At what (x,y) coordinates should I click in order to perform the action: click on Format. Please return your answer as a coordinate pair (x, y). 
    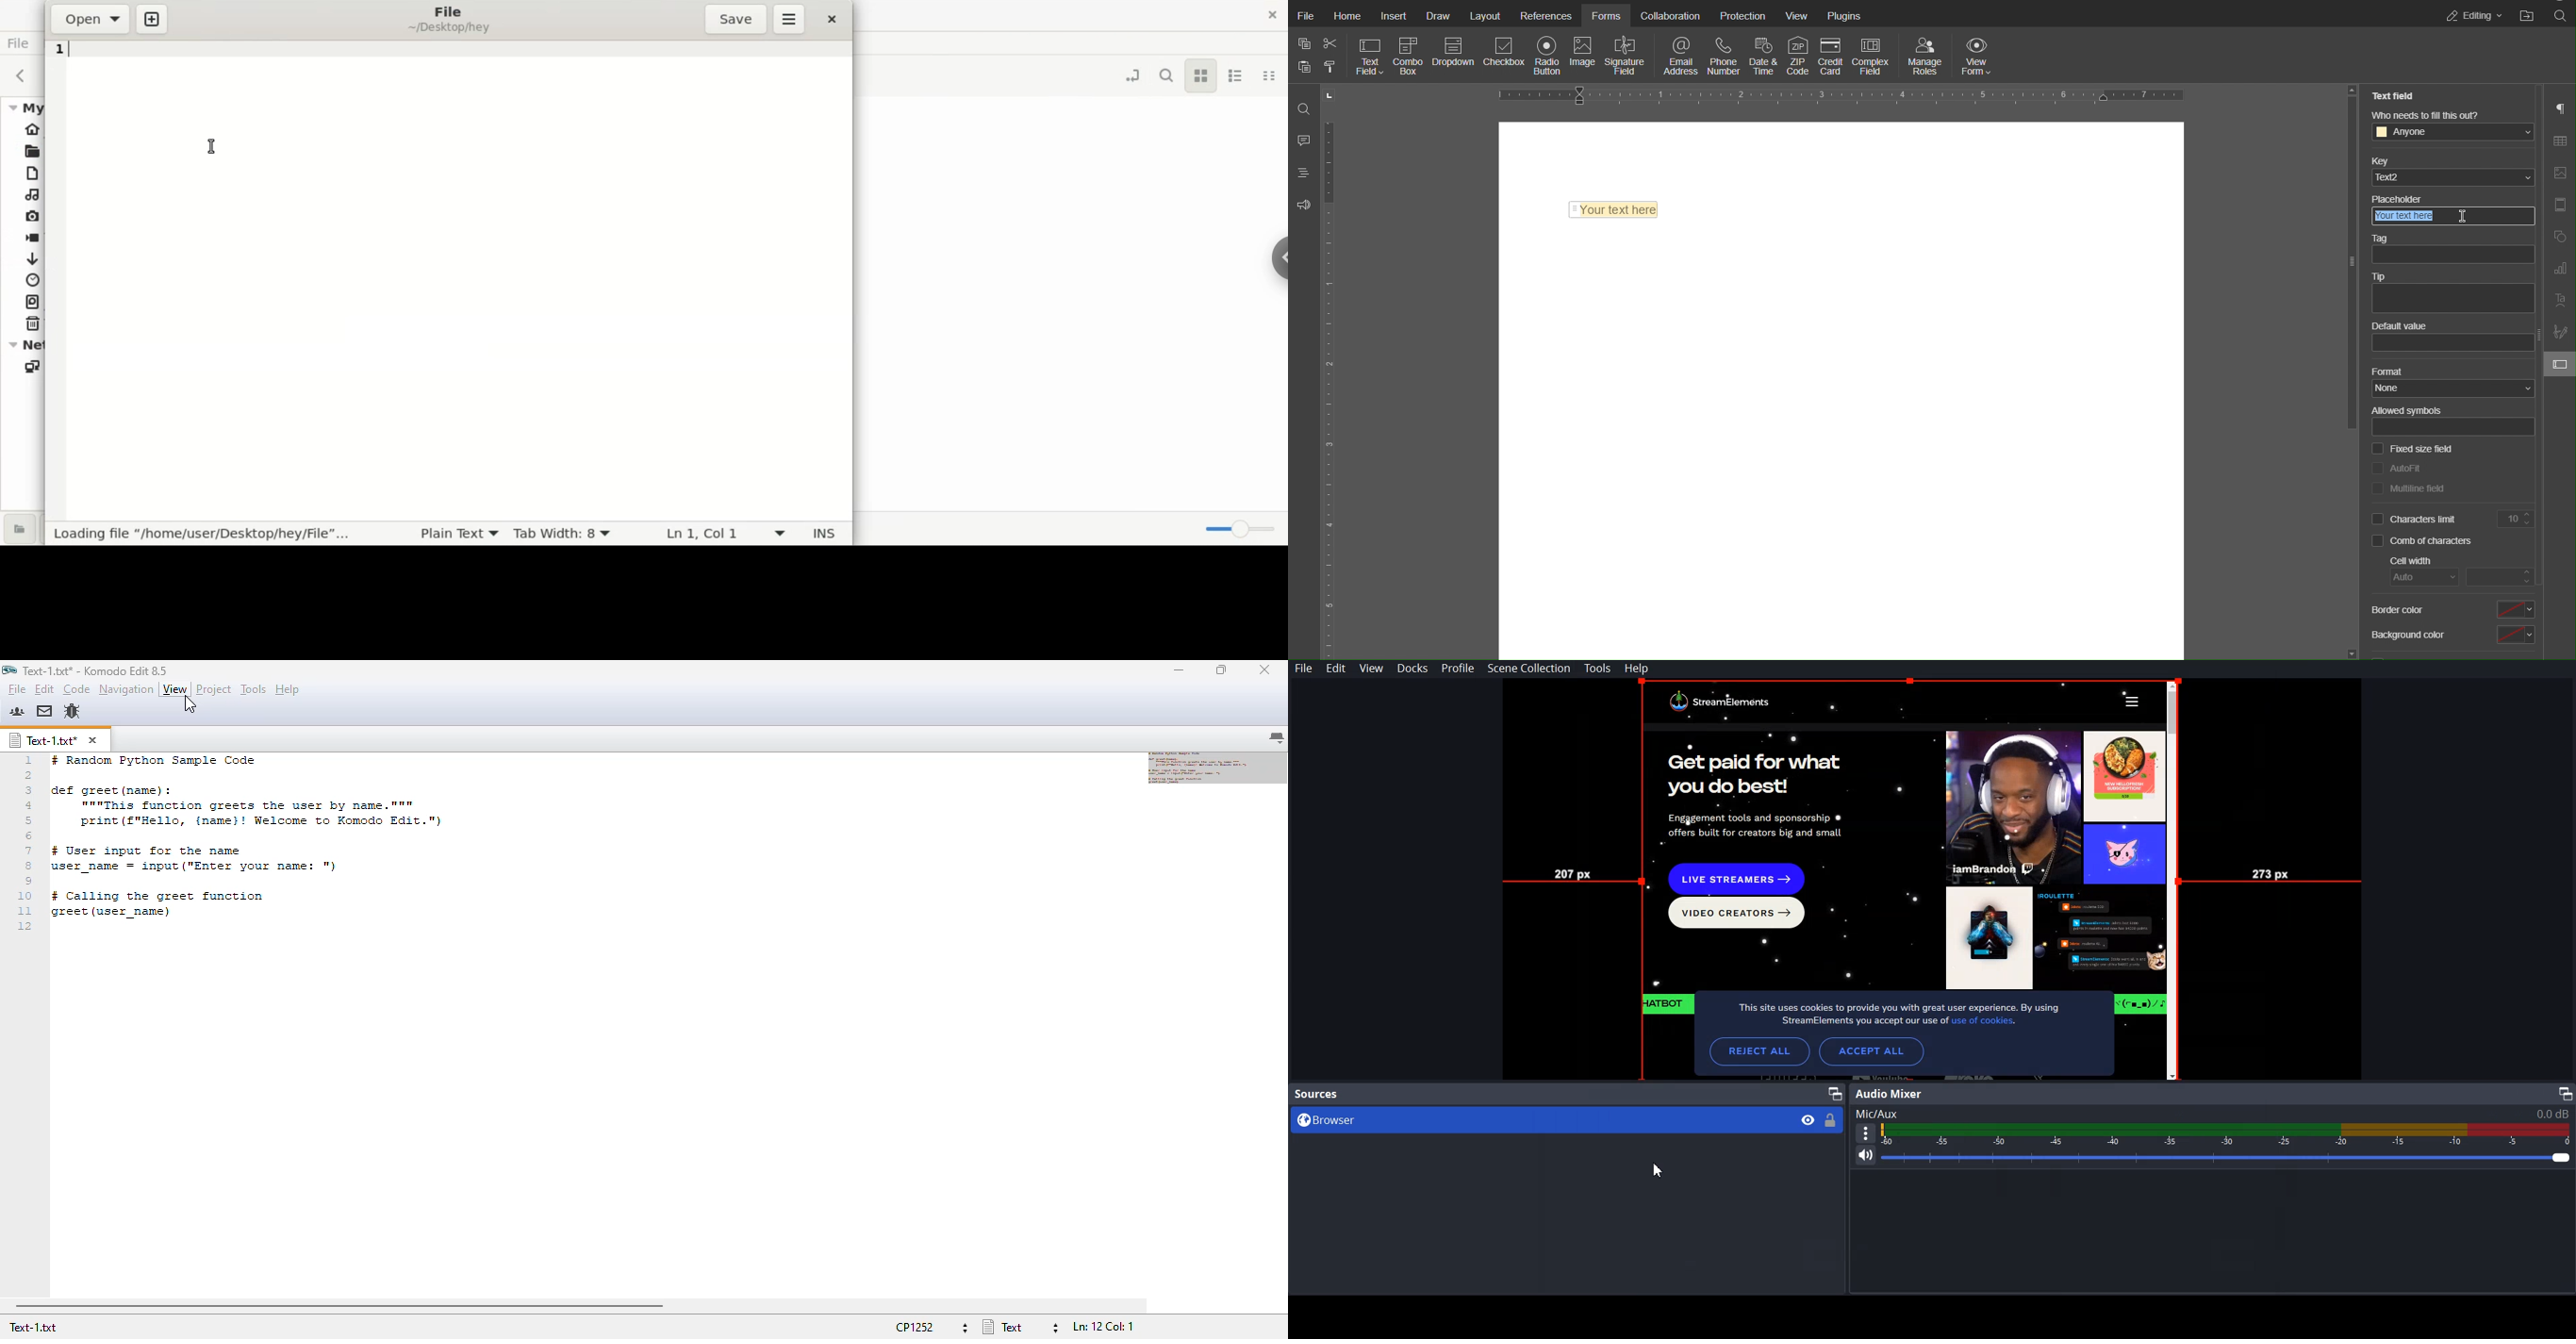
    Looking at the image, I should click on (2449, 381).